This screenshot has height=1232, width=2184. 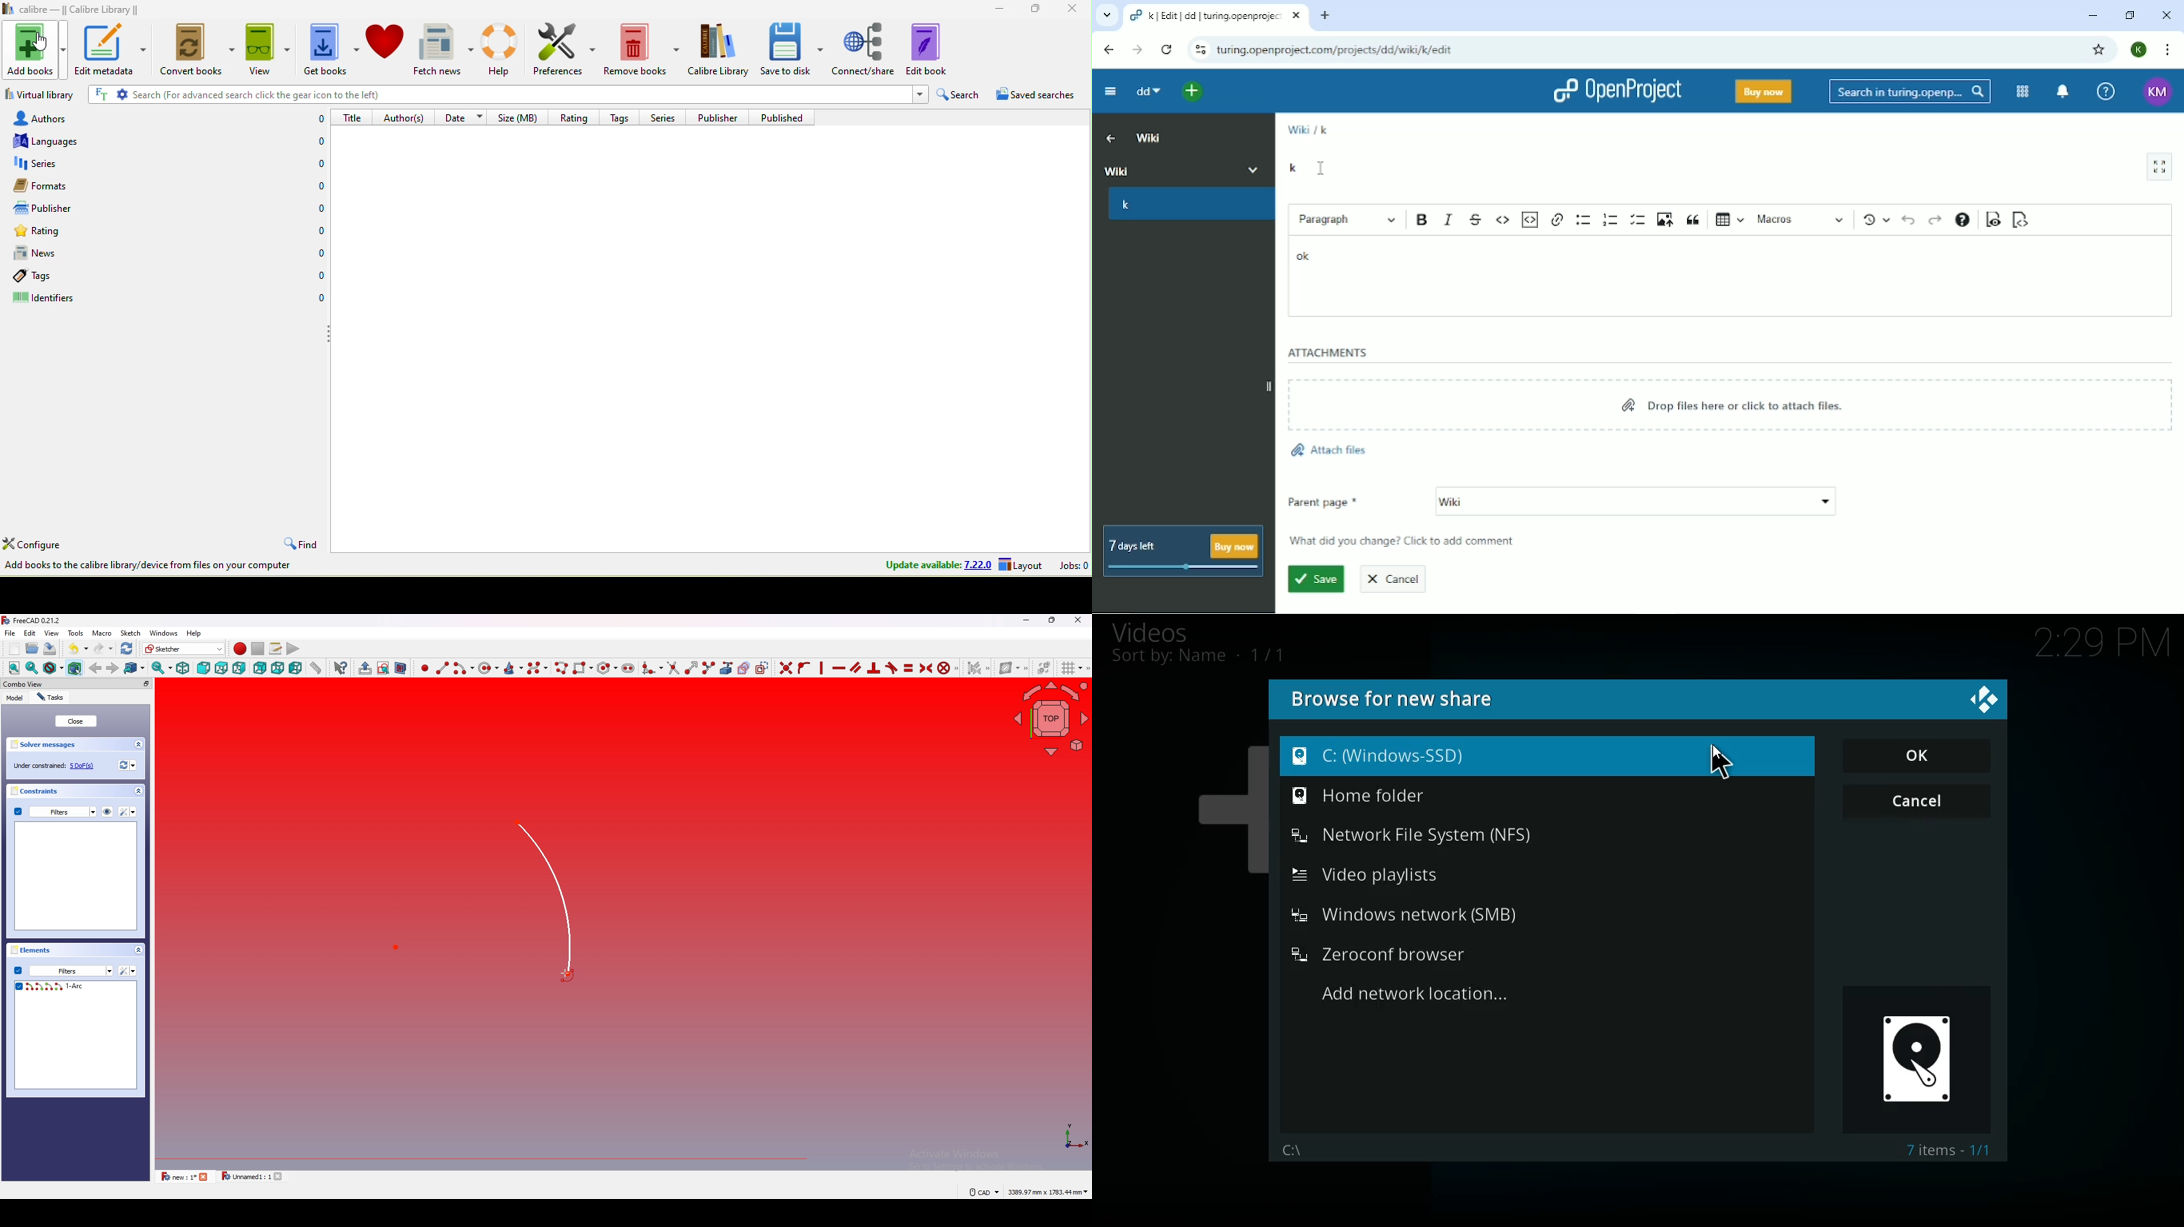 What do you see at coordinates (2157, 91) in the screenshot?
I see `Account` at bounding box center [2157, 91].